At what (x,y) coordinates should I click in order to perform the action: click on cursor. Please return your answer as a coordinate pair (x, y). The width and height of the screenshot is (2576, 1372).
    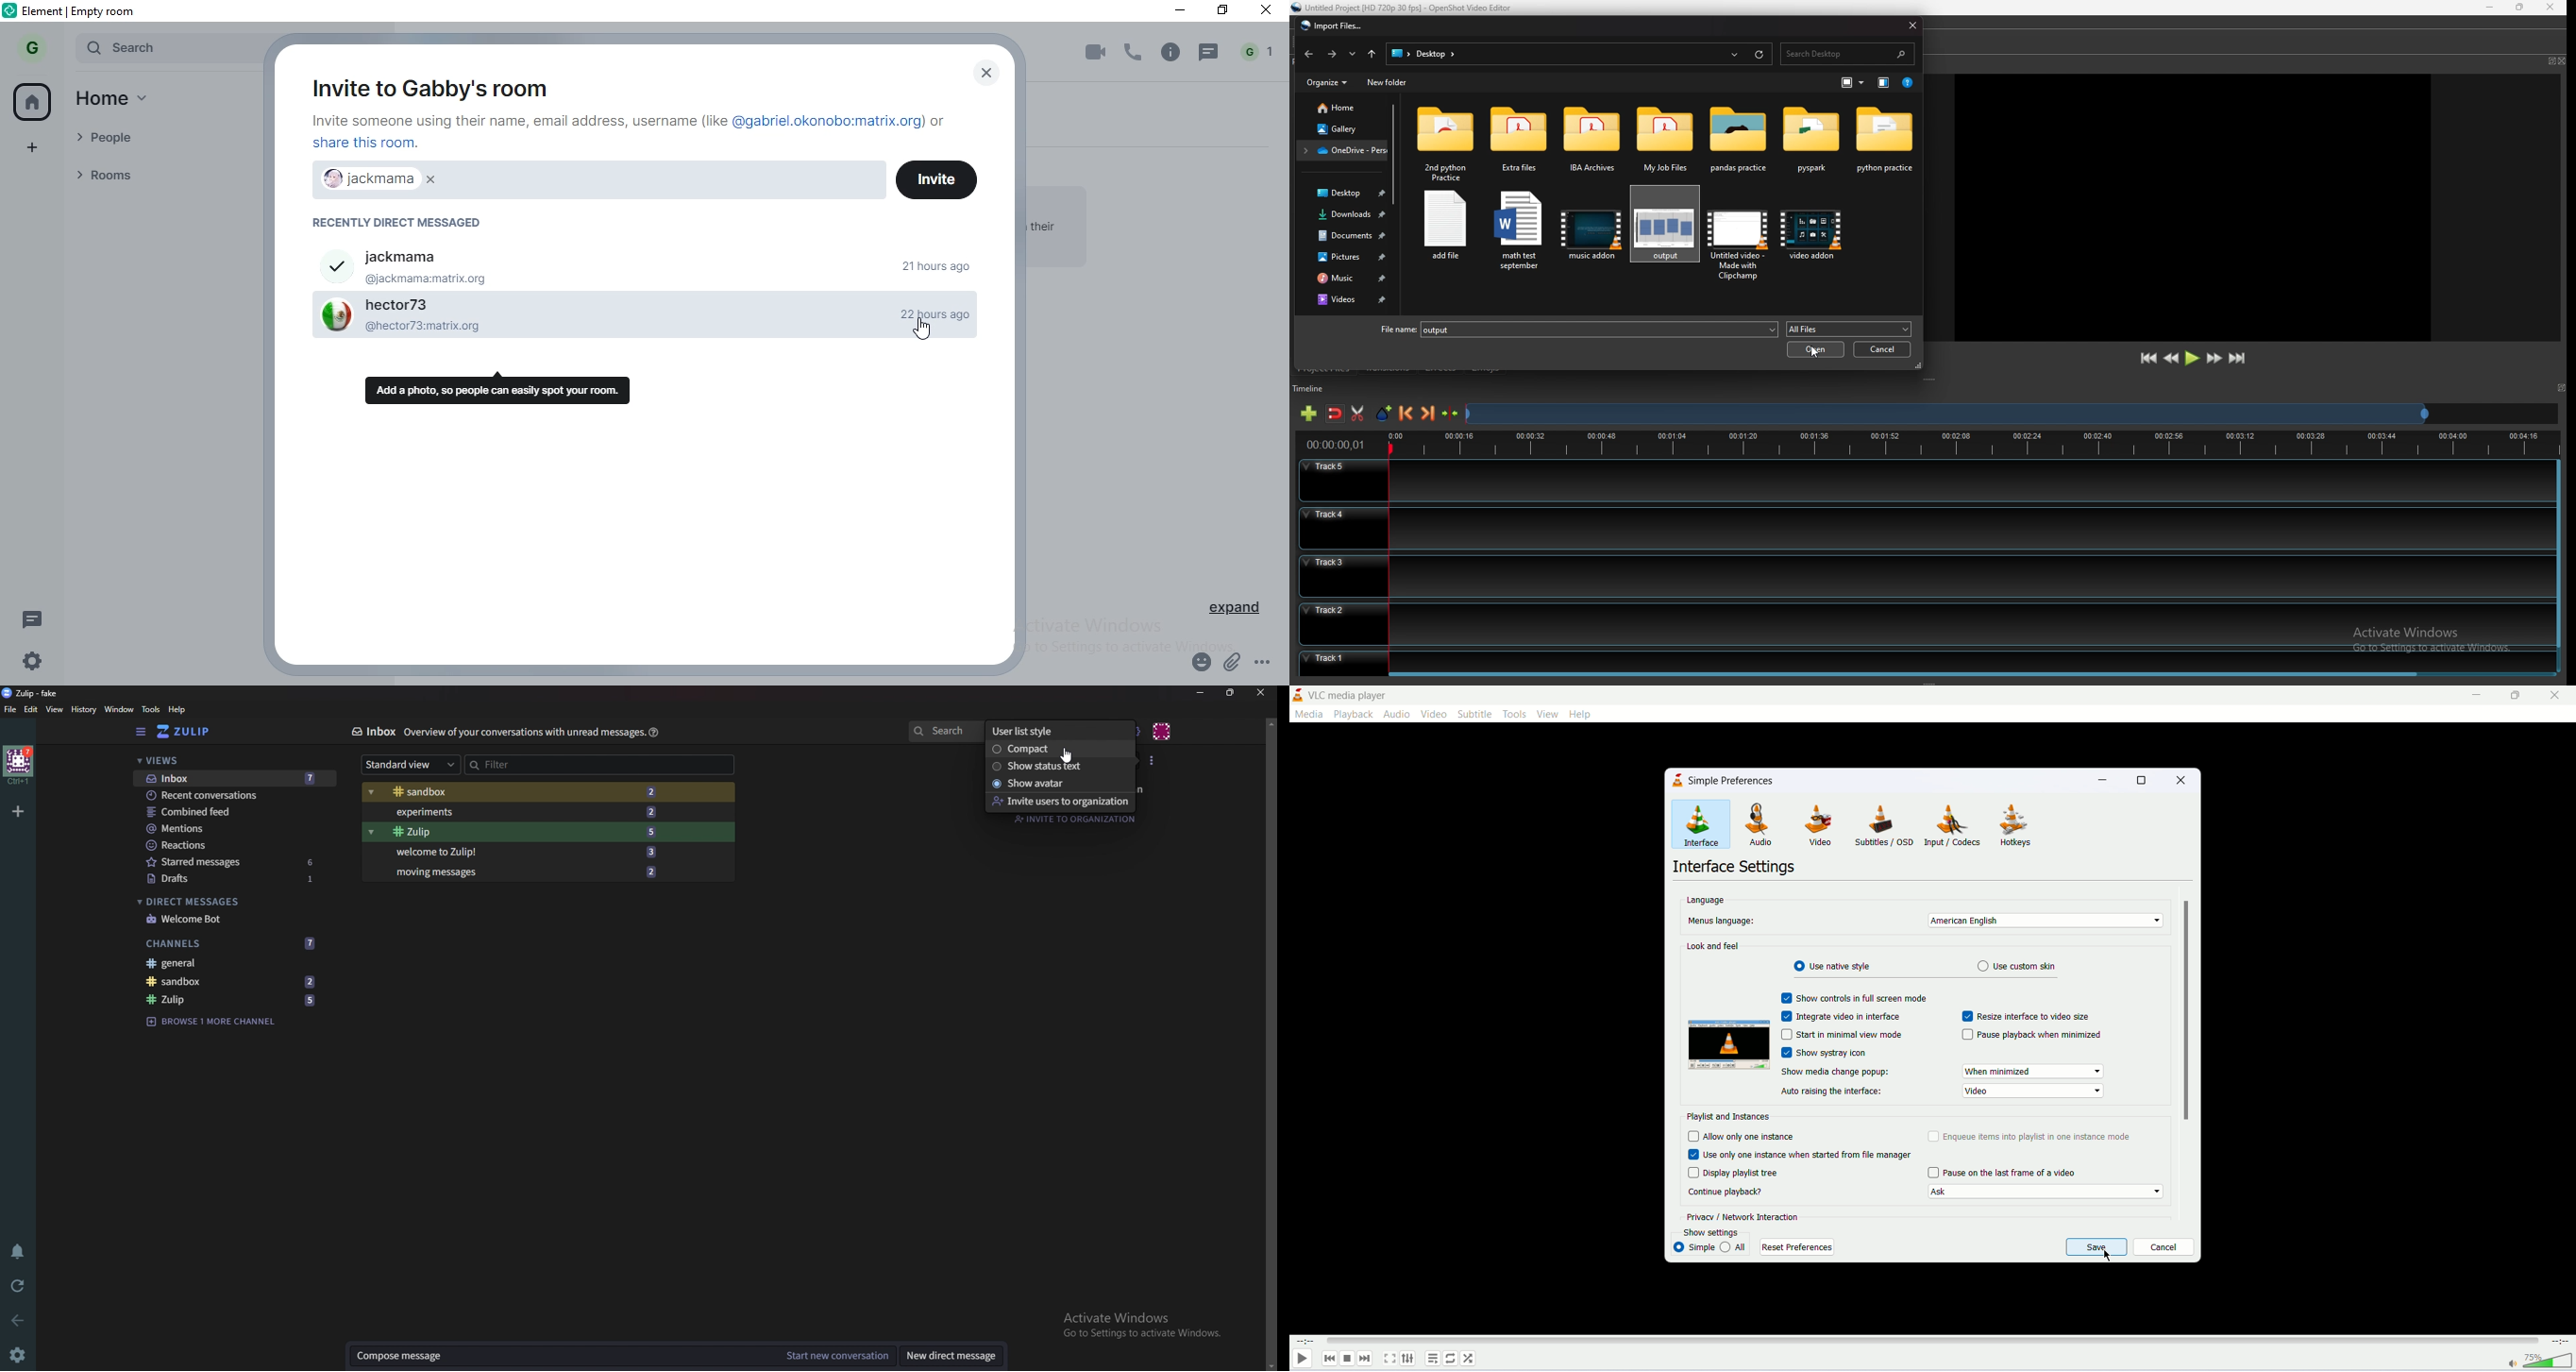
    Looking at the image, I should click on (1814, 353).